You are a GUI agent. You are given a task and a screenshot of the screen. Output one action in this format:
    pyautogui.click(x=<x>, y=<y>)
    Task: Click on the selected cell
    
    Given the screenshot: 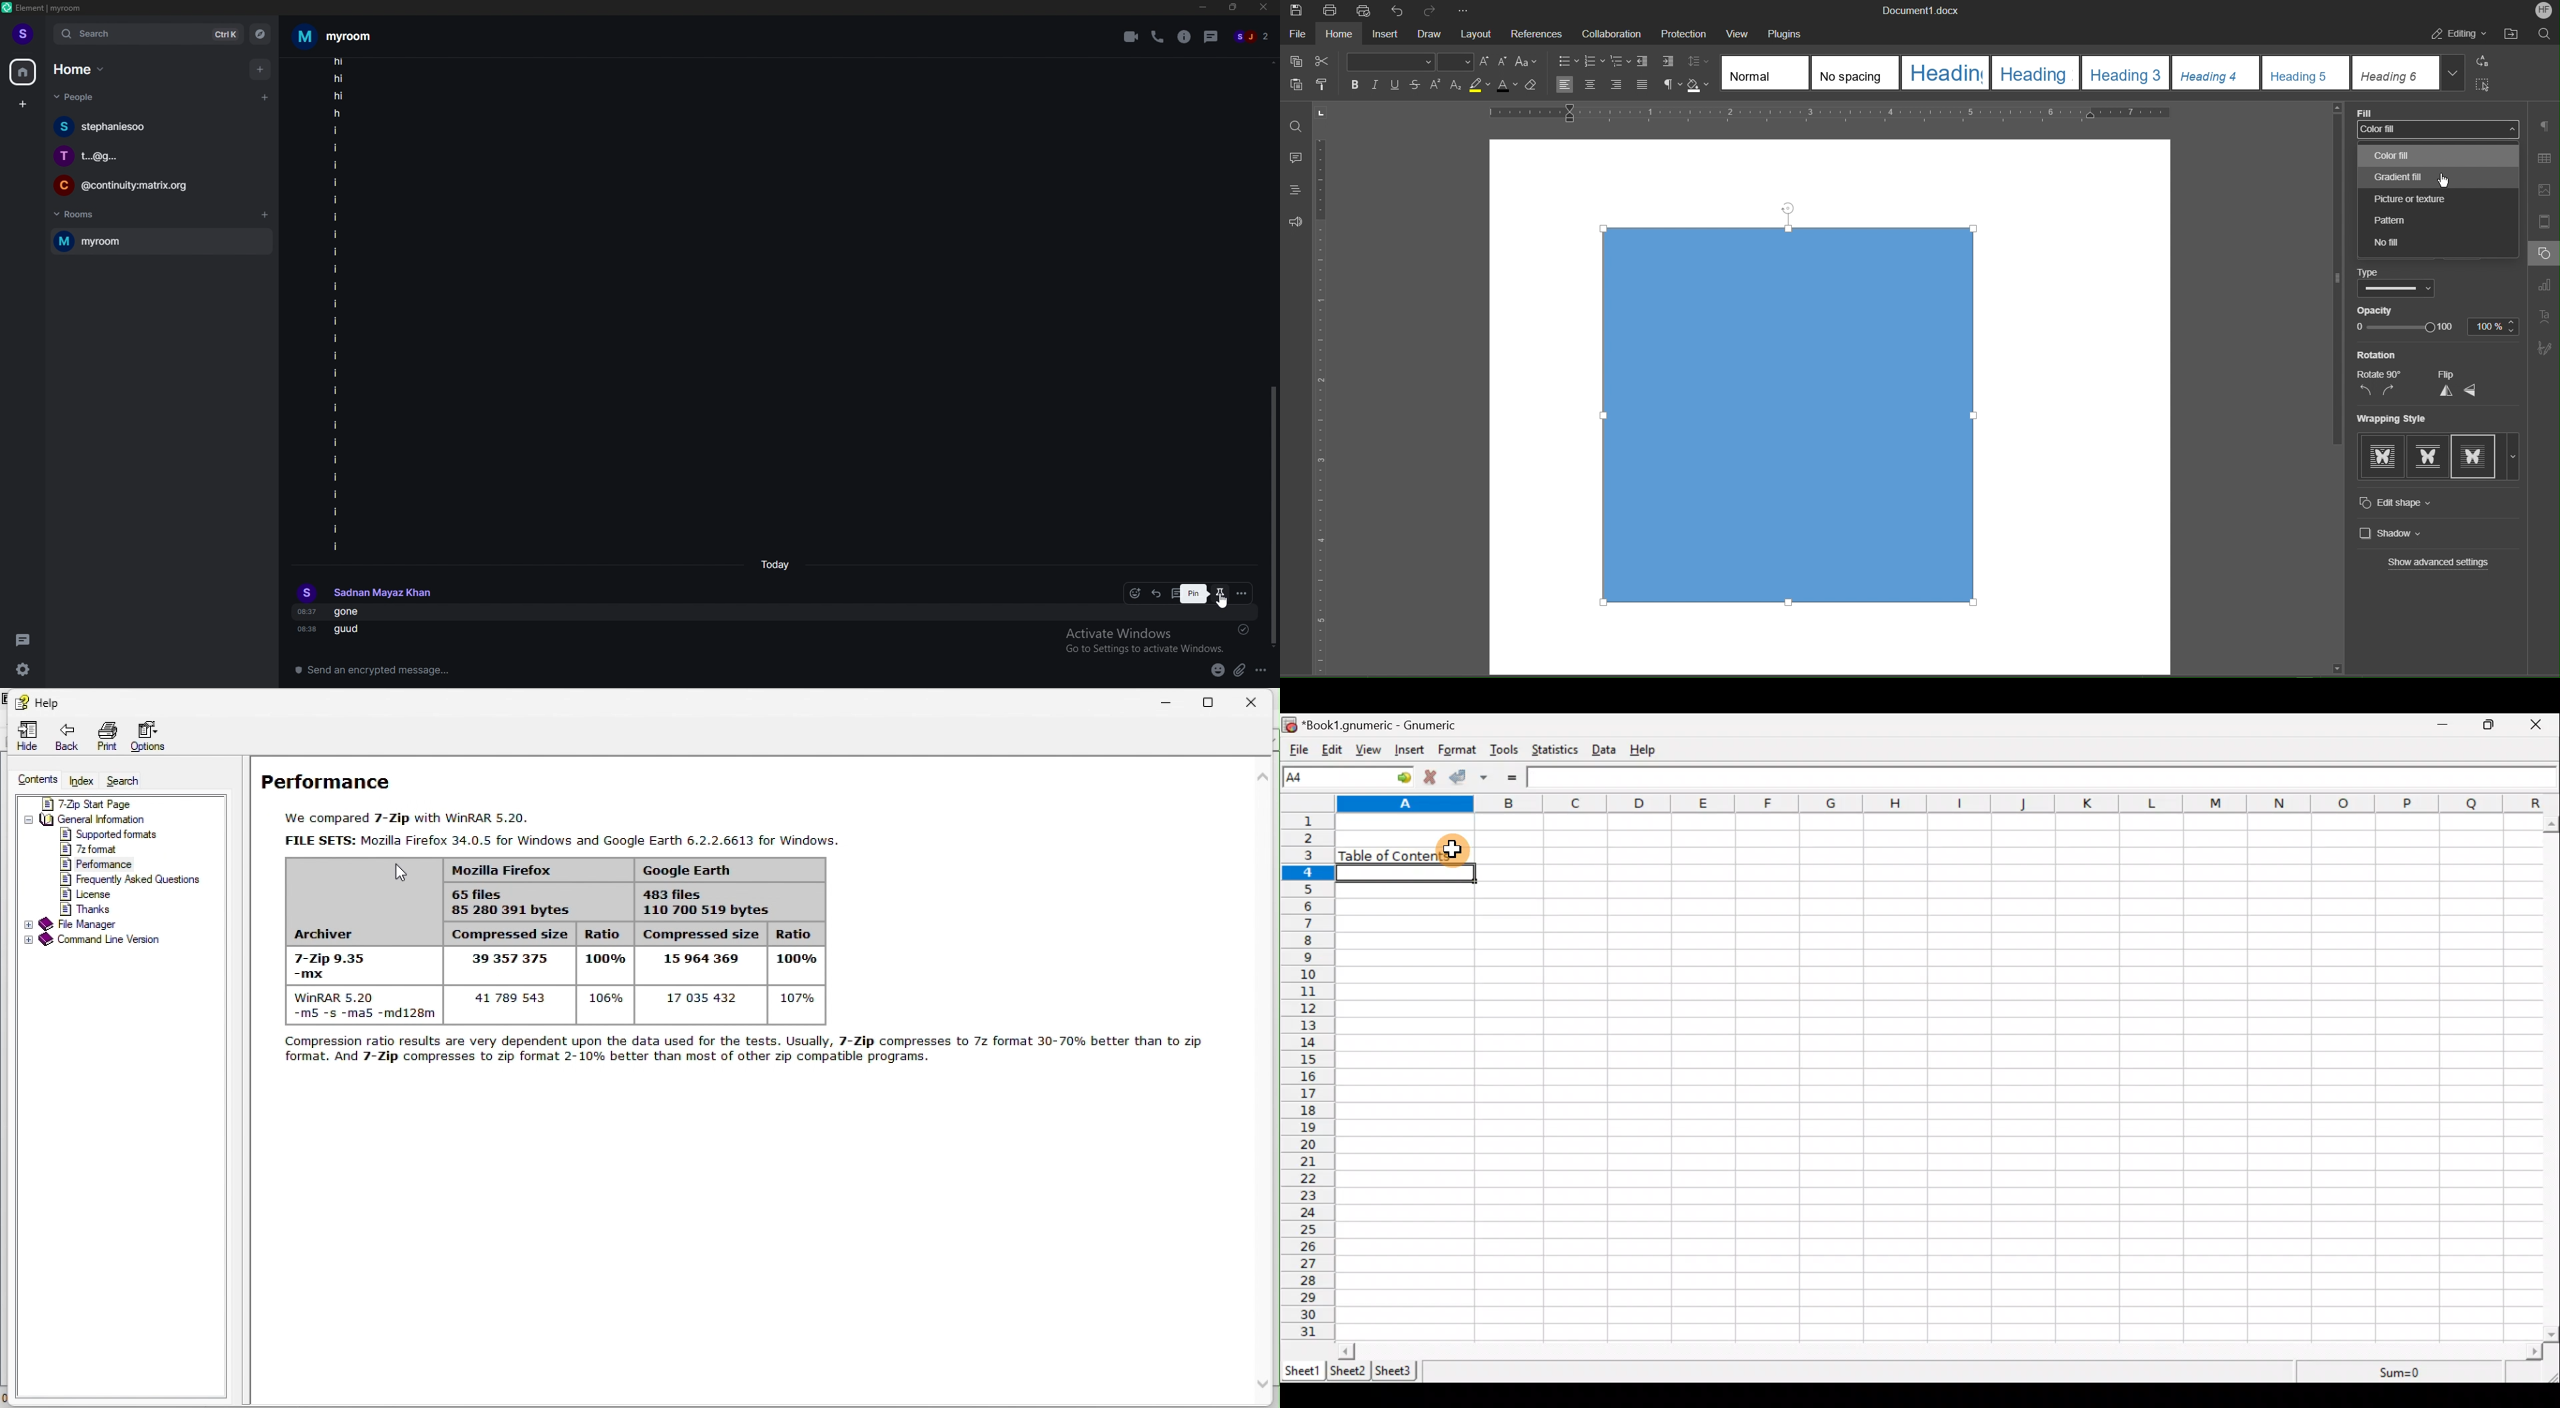 What is the action you would take?
    pyautogui.click(x=1405, y=873)
    